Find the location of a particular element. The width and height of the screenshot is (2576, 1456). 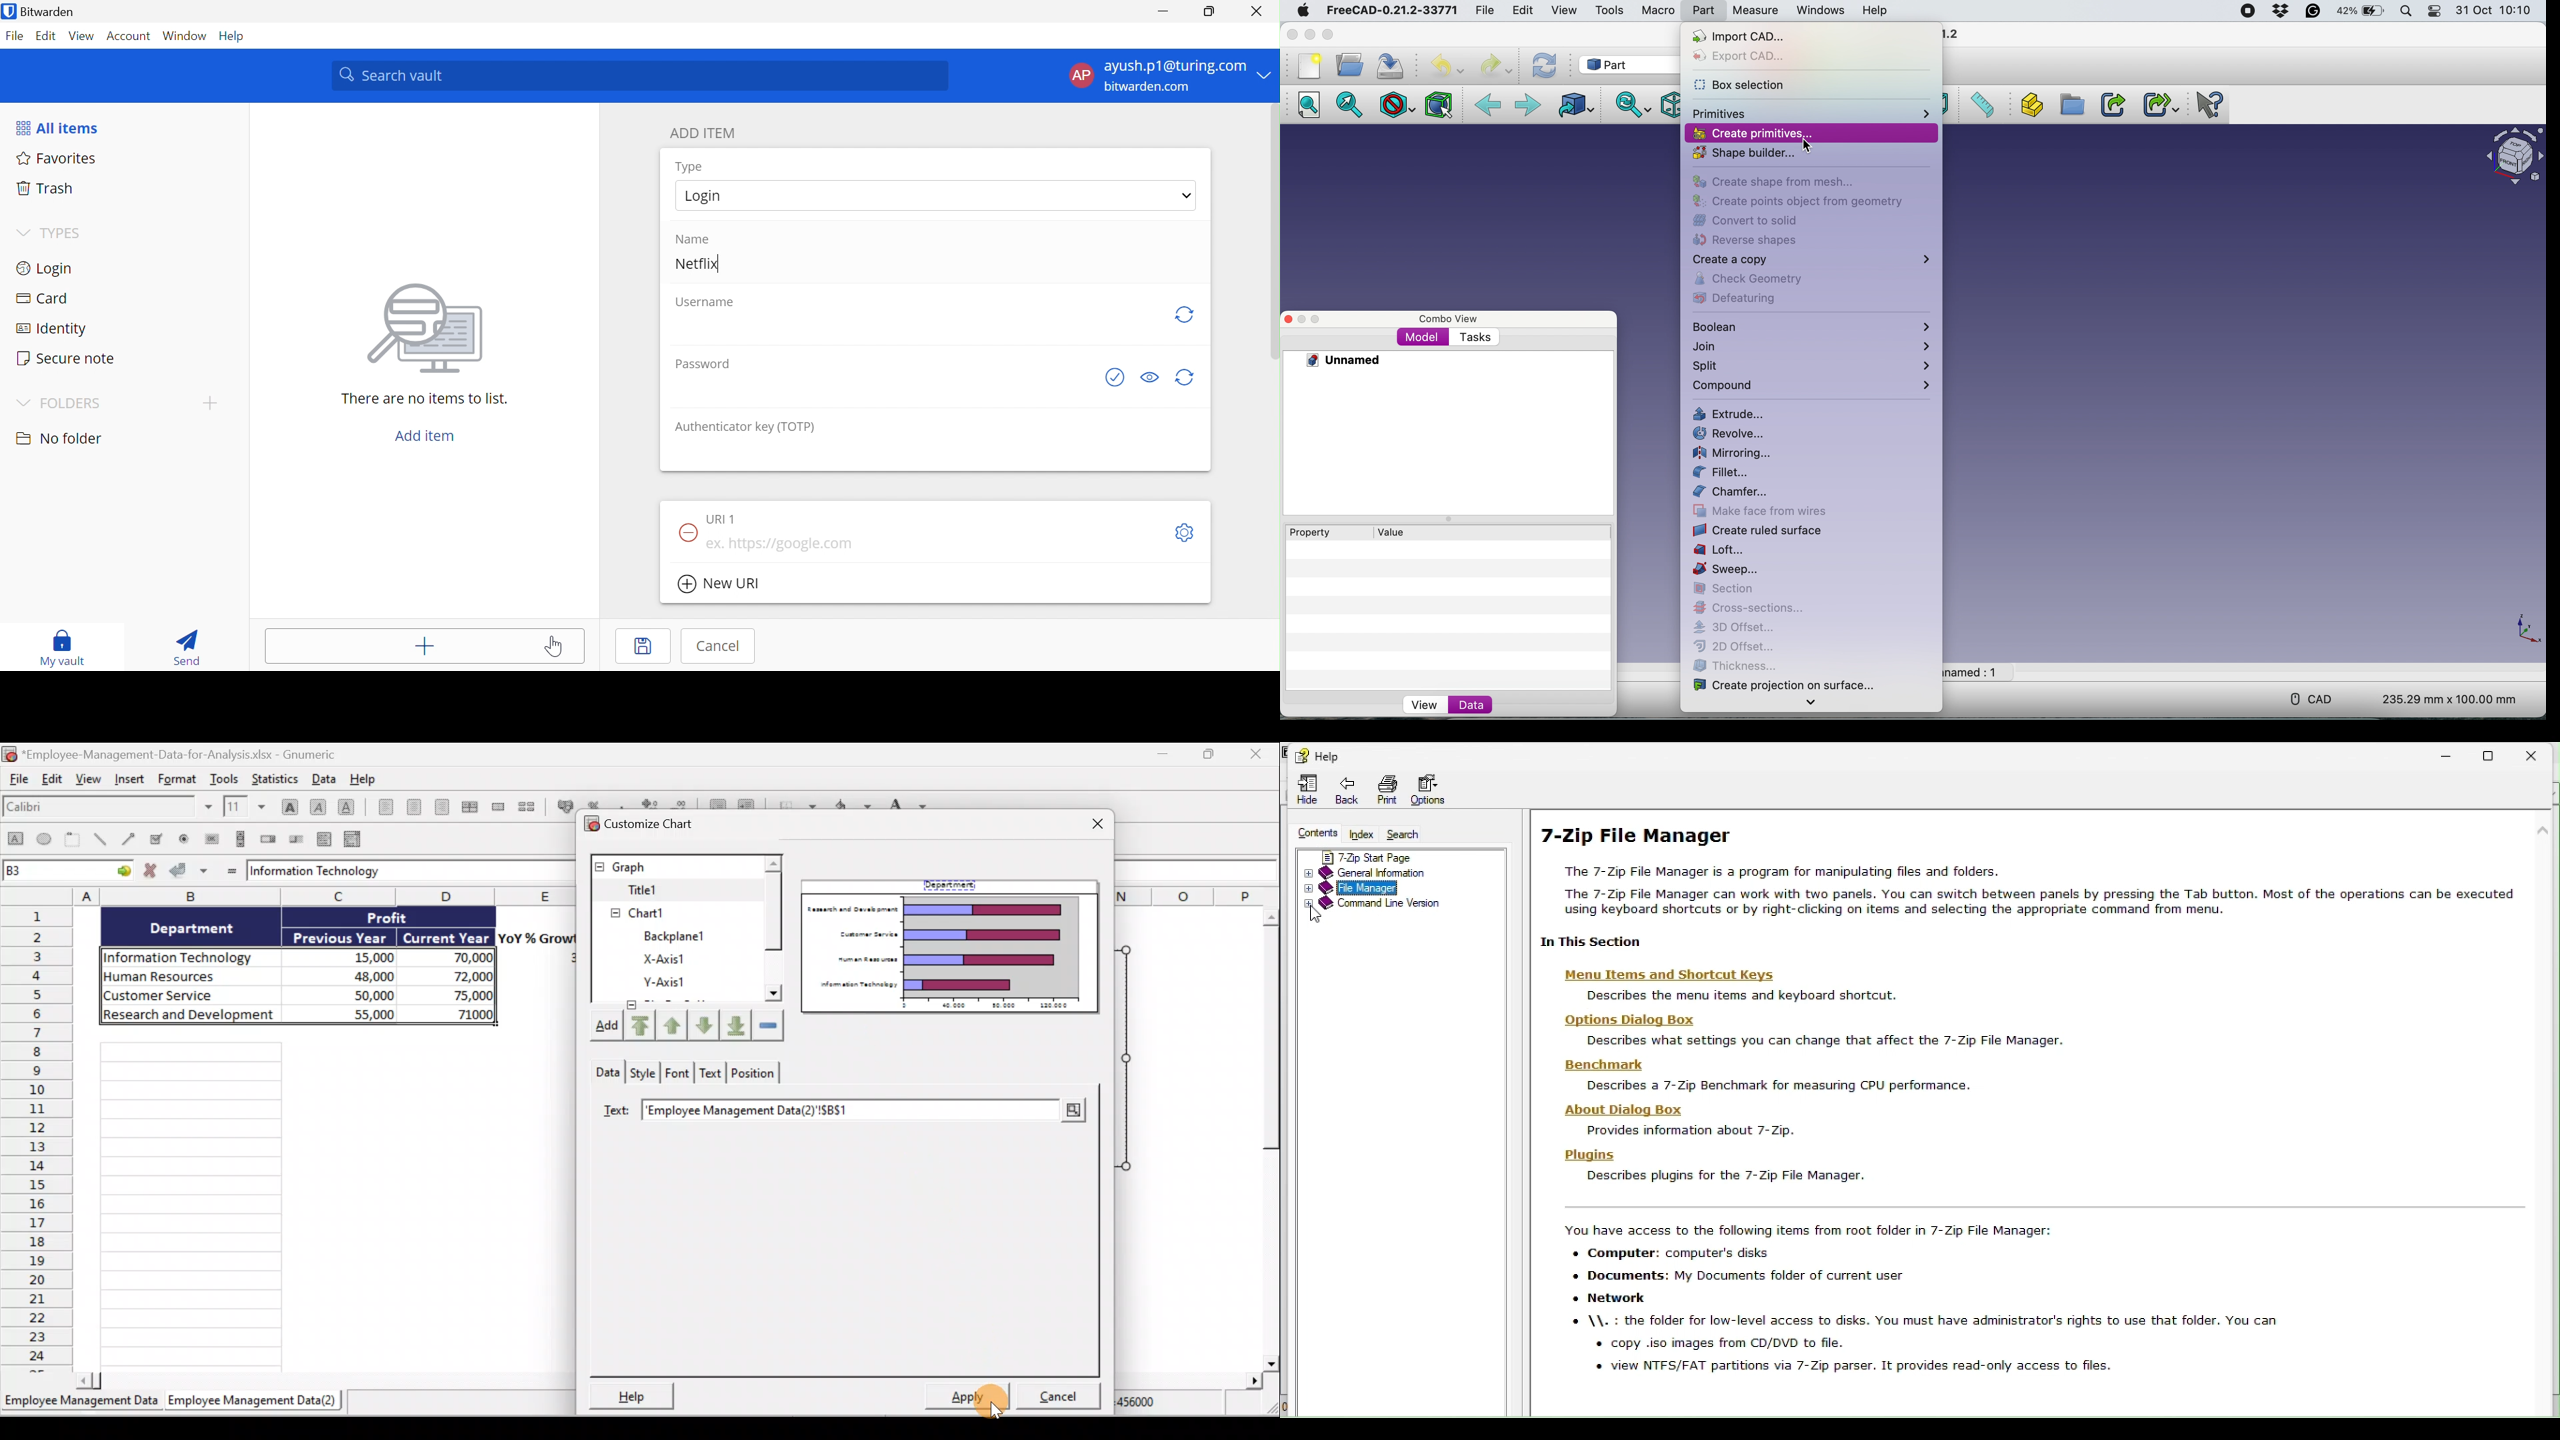

Forward is located at coordinates (1529, 104).